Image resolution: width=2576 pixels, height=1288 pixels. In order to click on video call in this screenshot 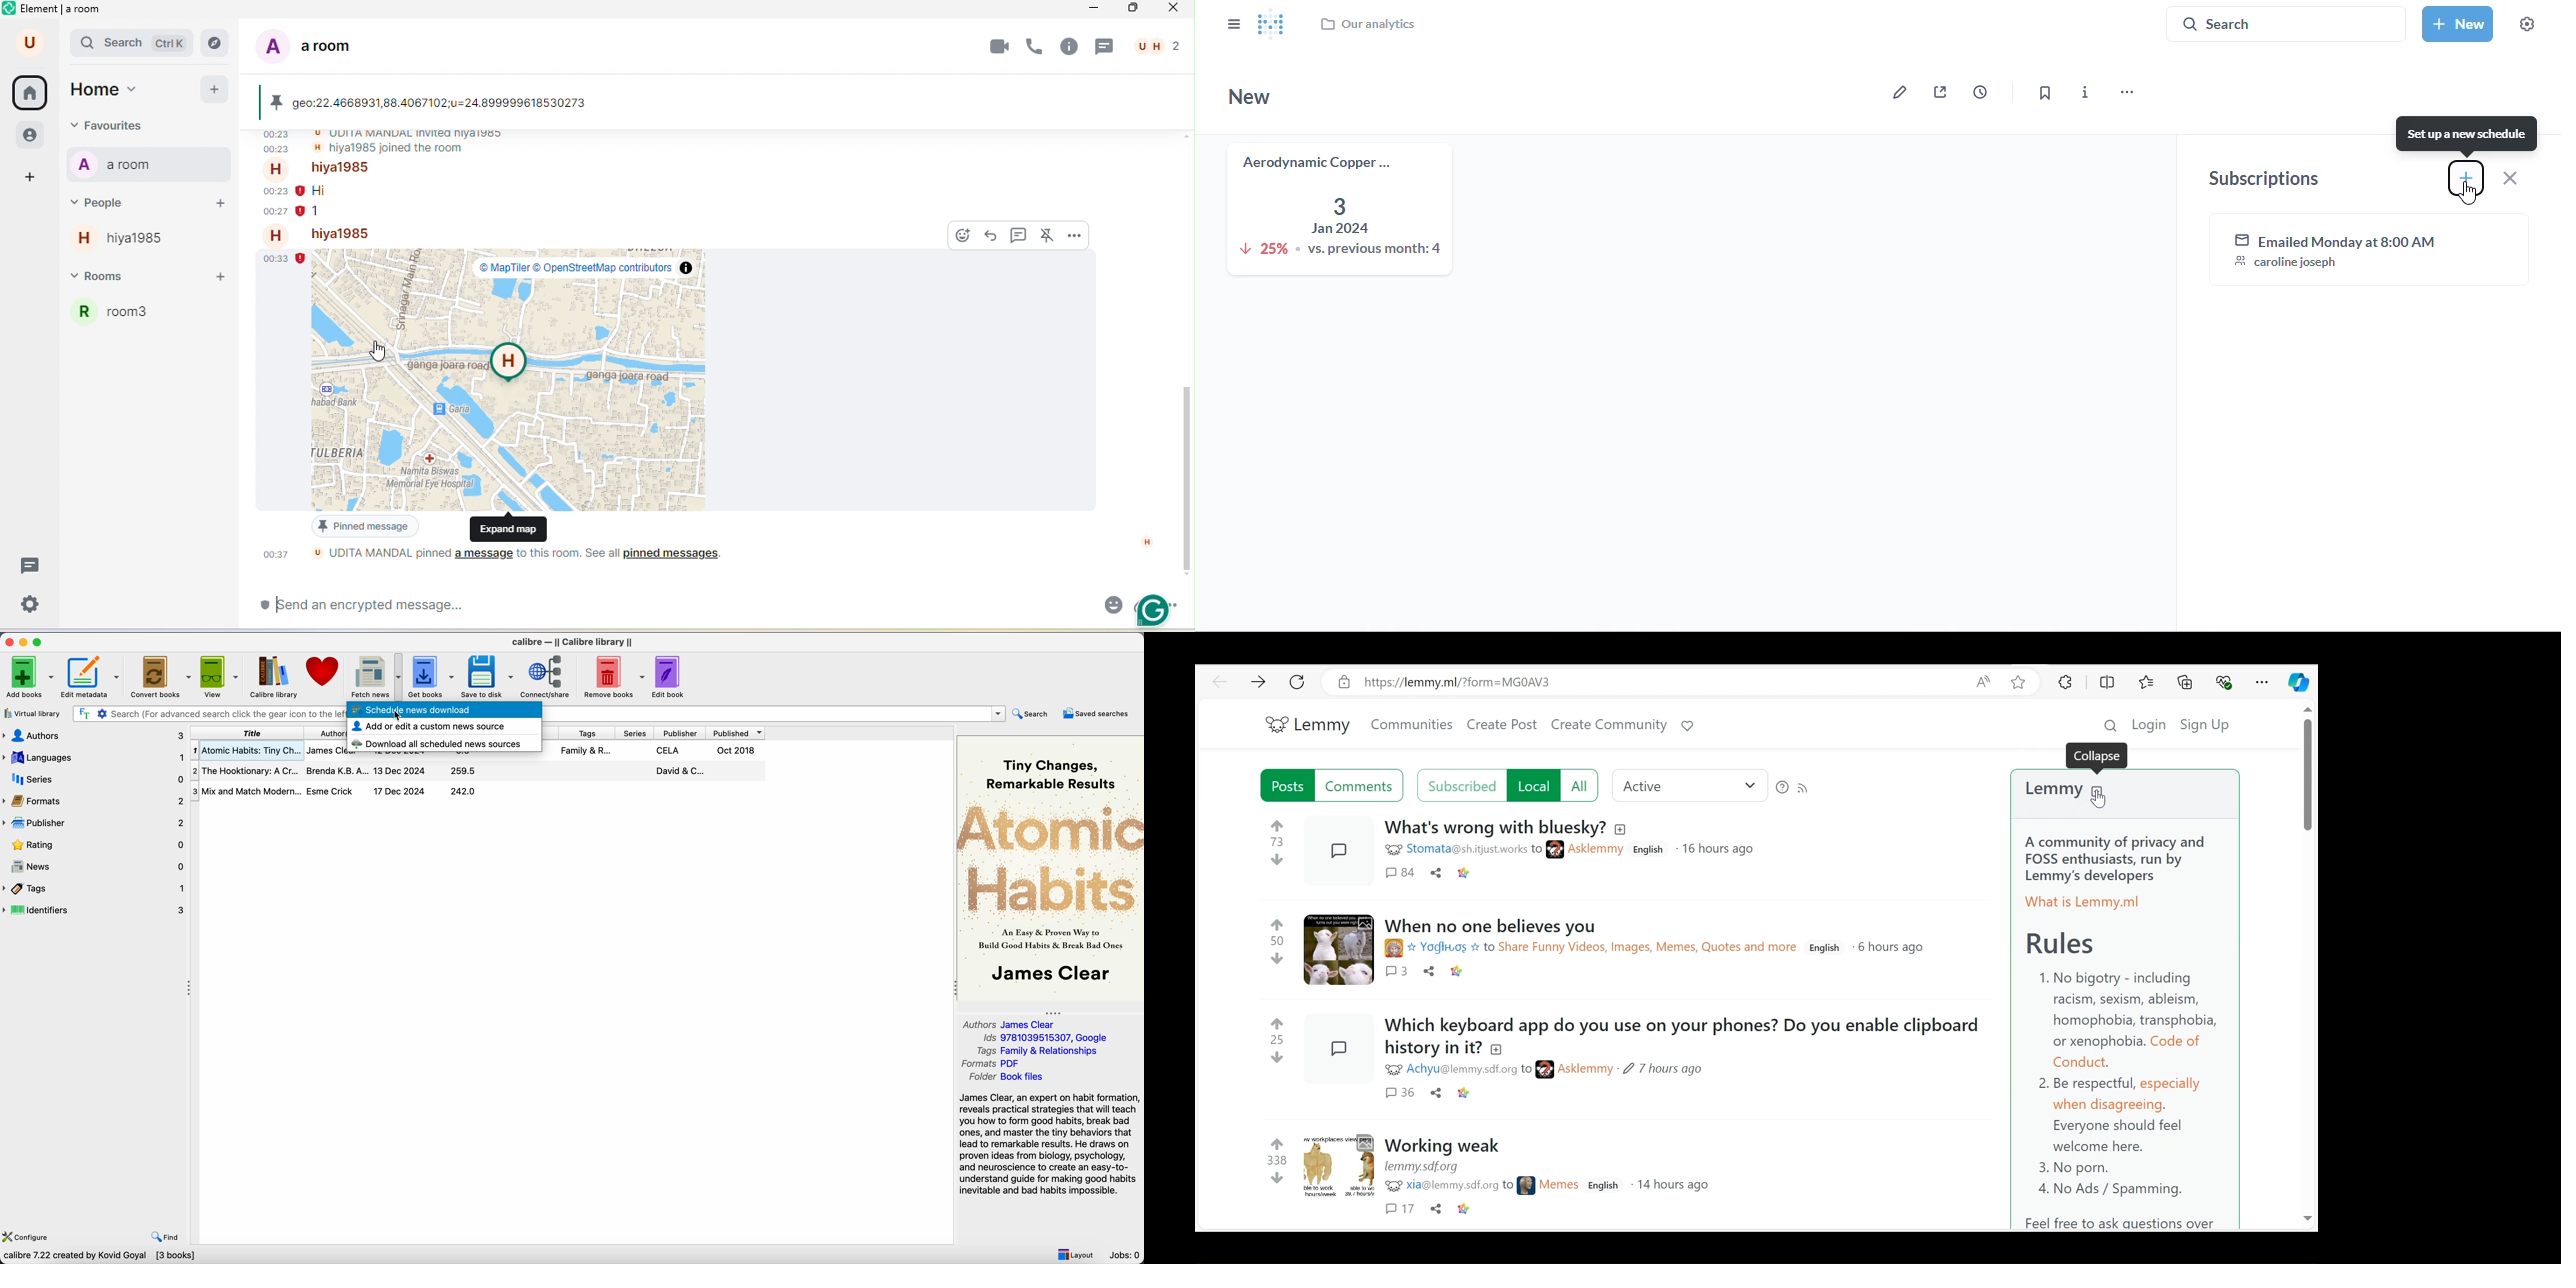, I will do `click(998, 47)`.